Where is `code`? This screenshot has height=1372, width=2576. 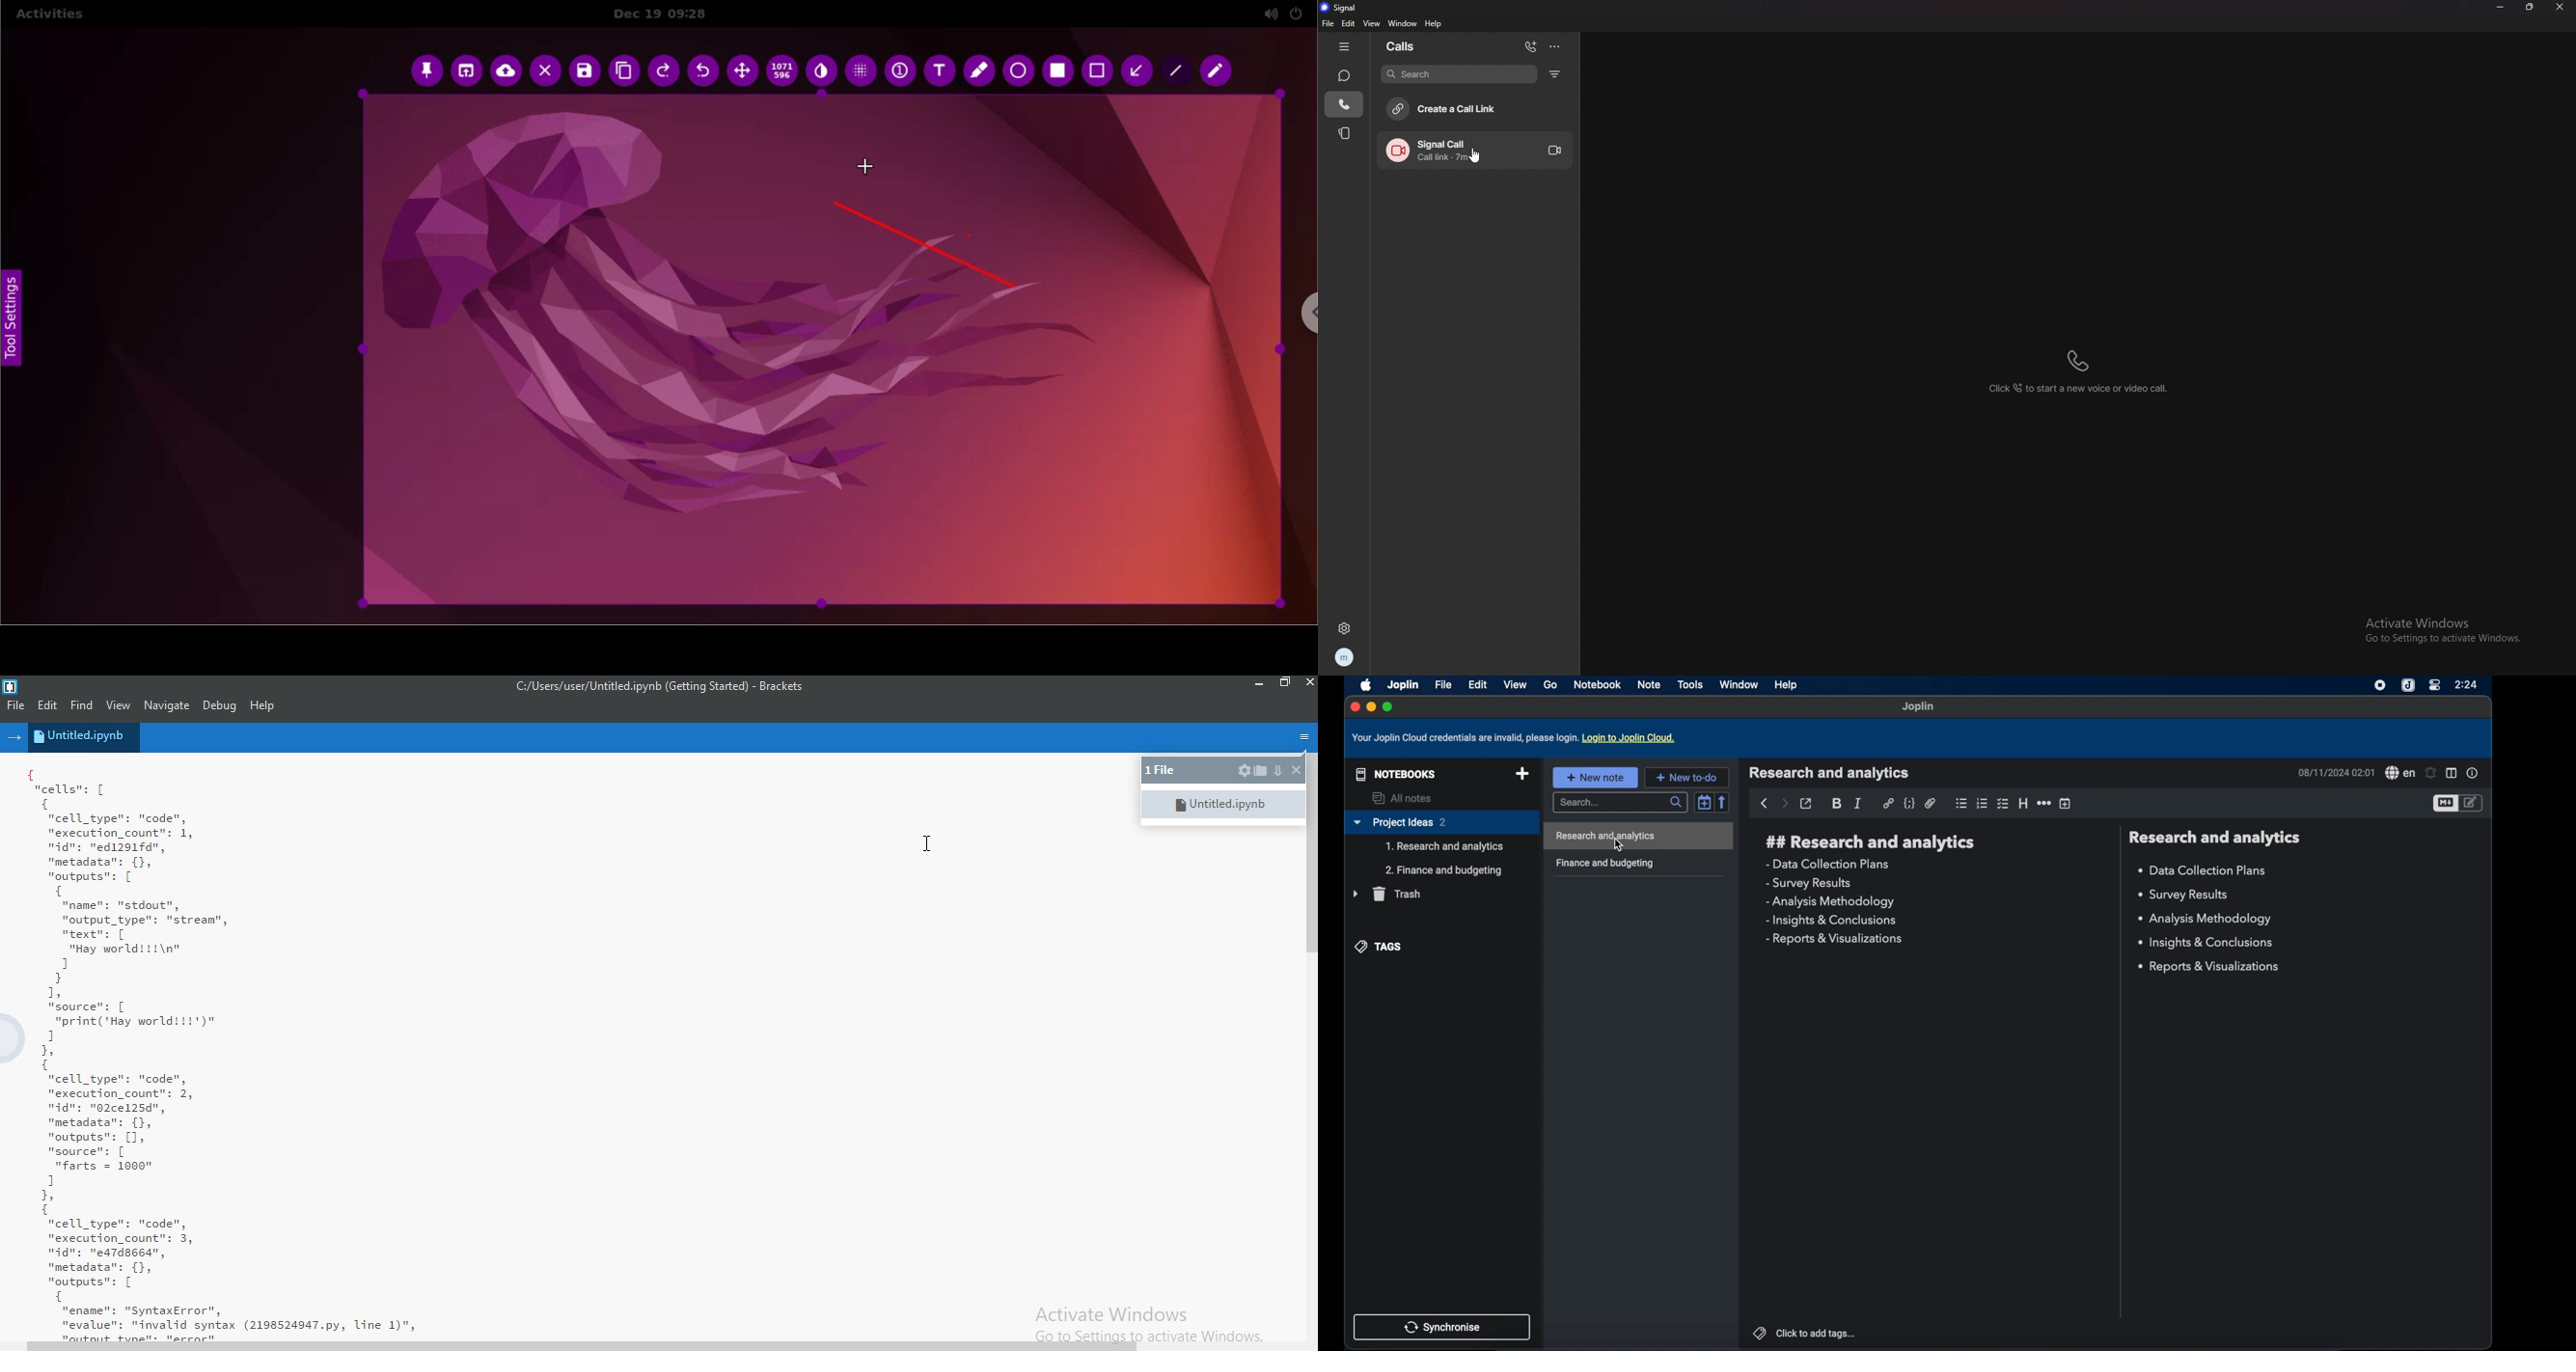 code is located at coordinates (1910, 804).